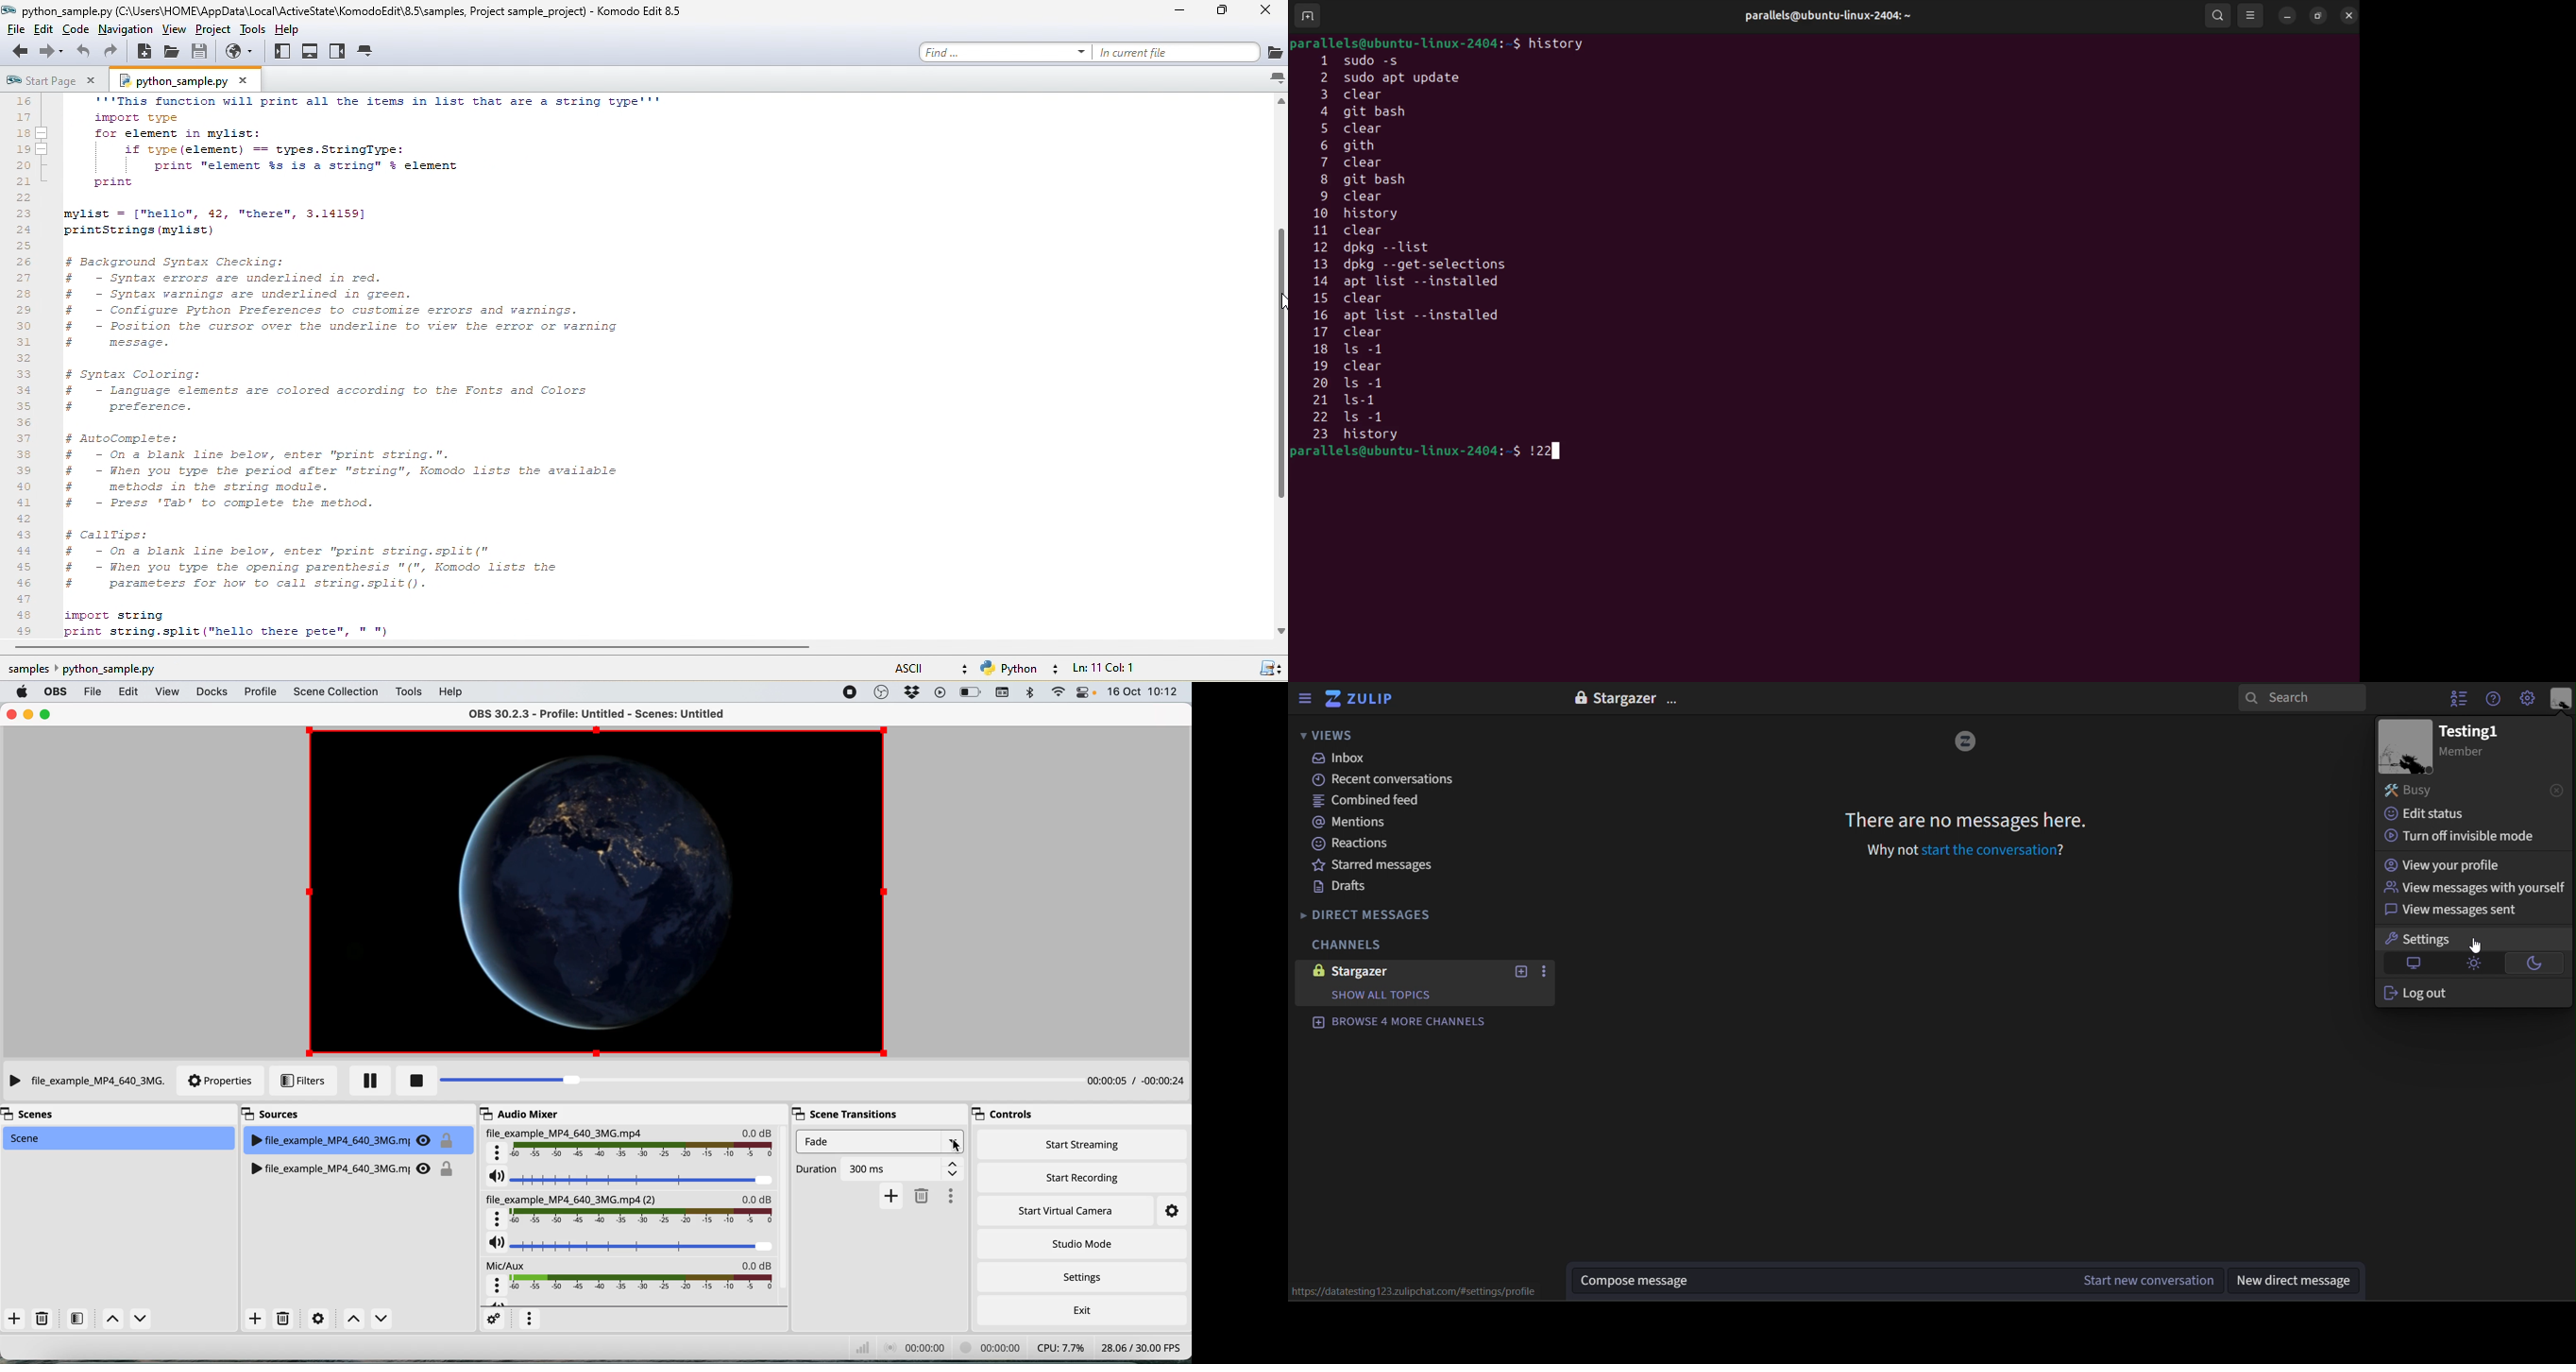 This screenshot has width=2576, height=1372. Describe the element at coordinates (1358, 129) in the screenshot. I see `5 clear` at that location.